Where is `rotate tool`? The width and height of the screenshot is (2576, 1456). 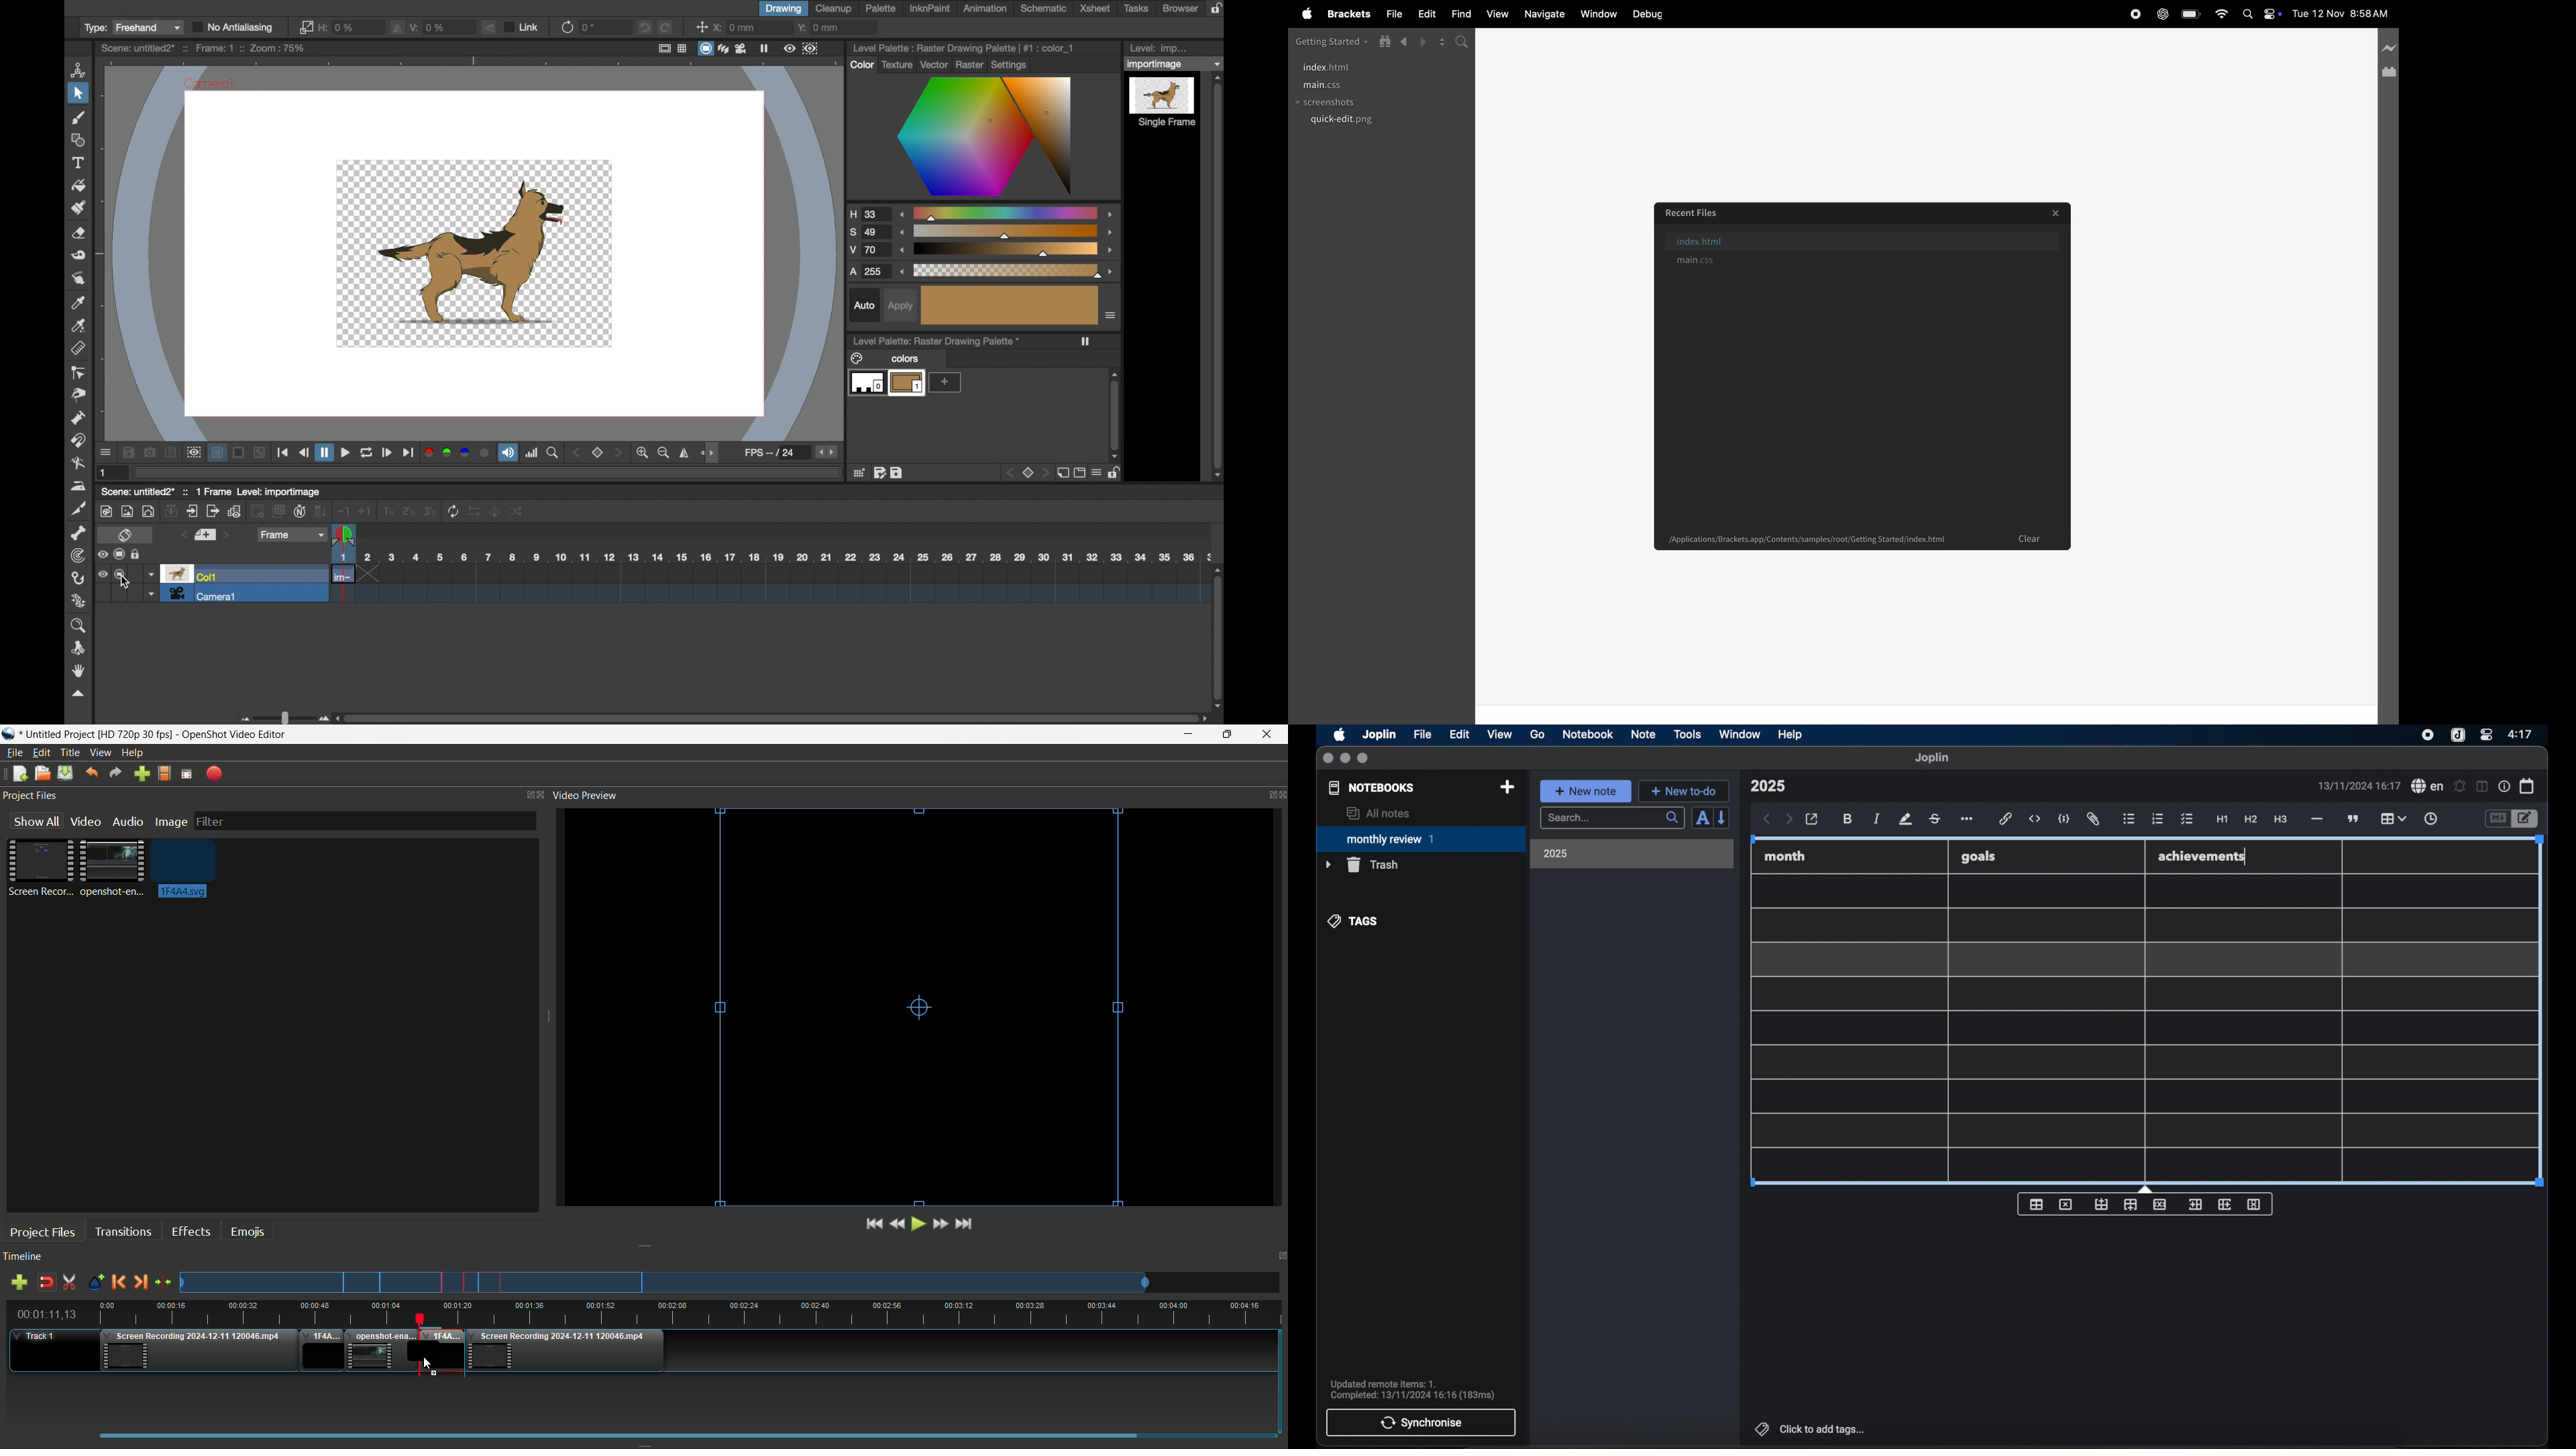 rotate tool is located at coordinates (80, 647).